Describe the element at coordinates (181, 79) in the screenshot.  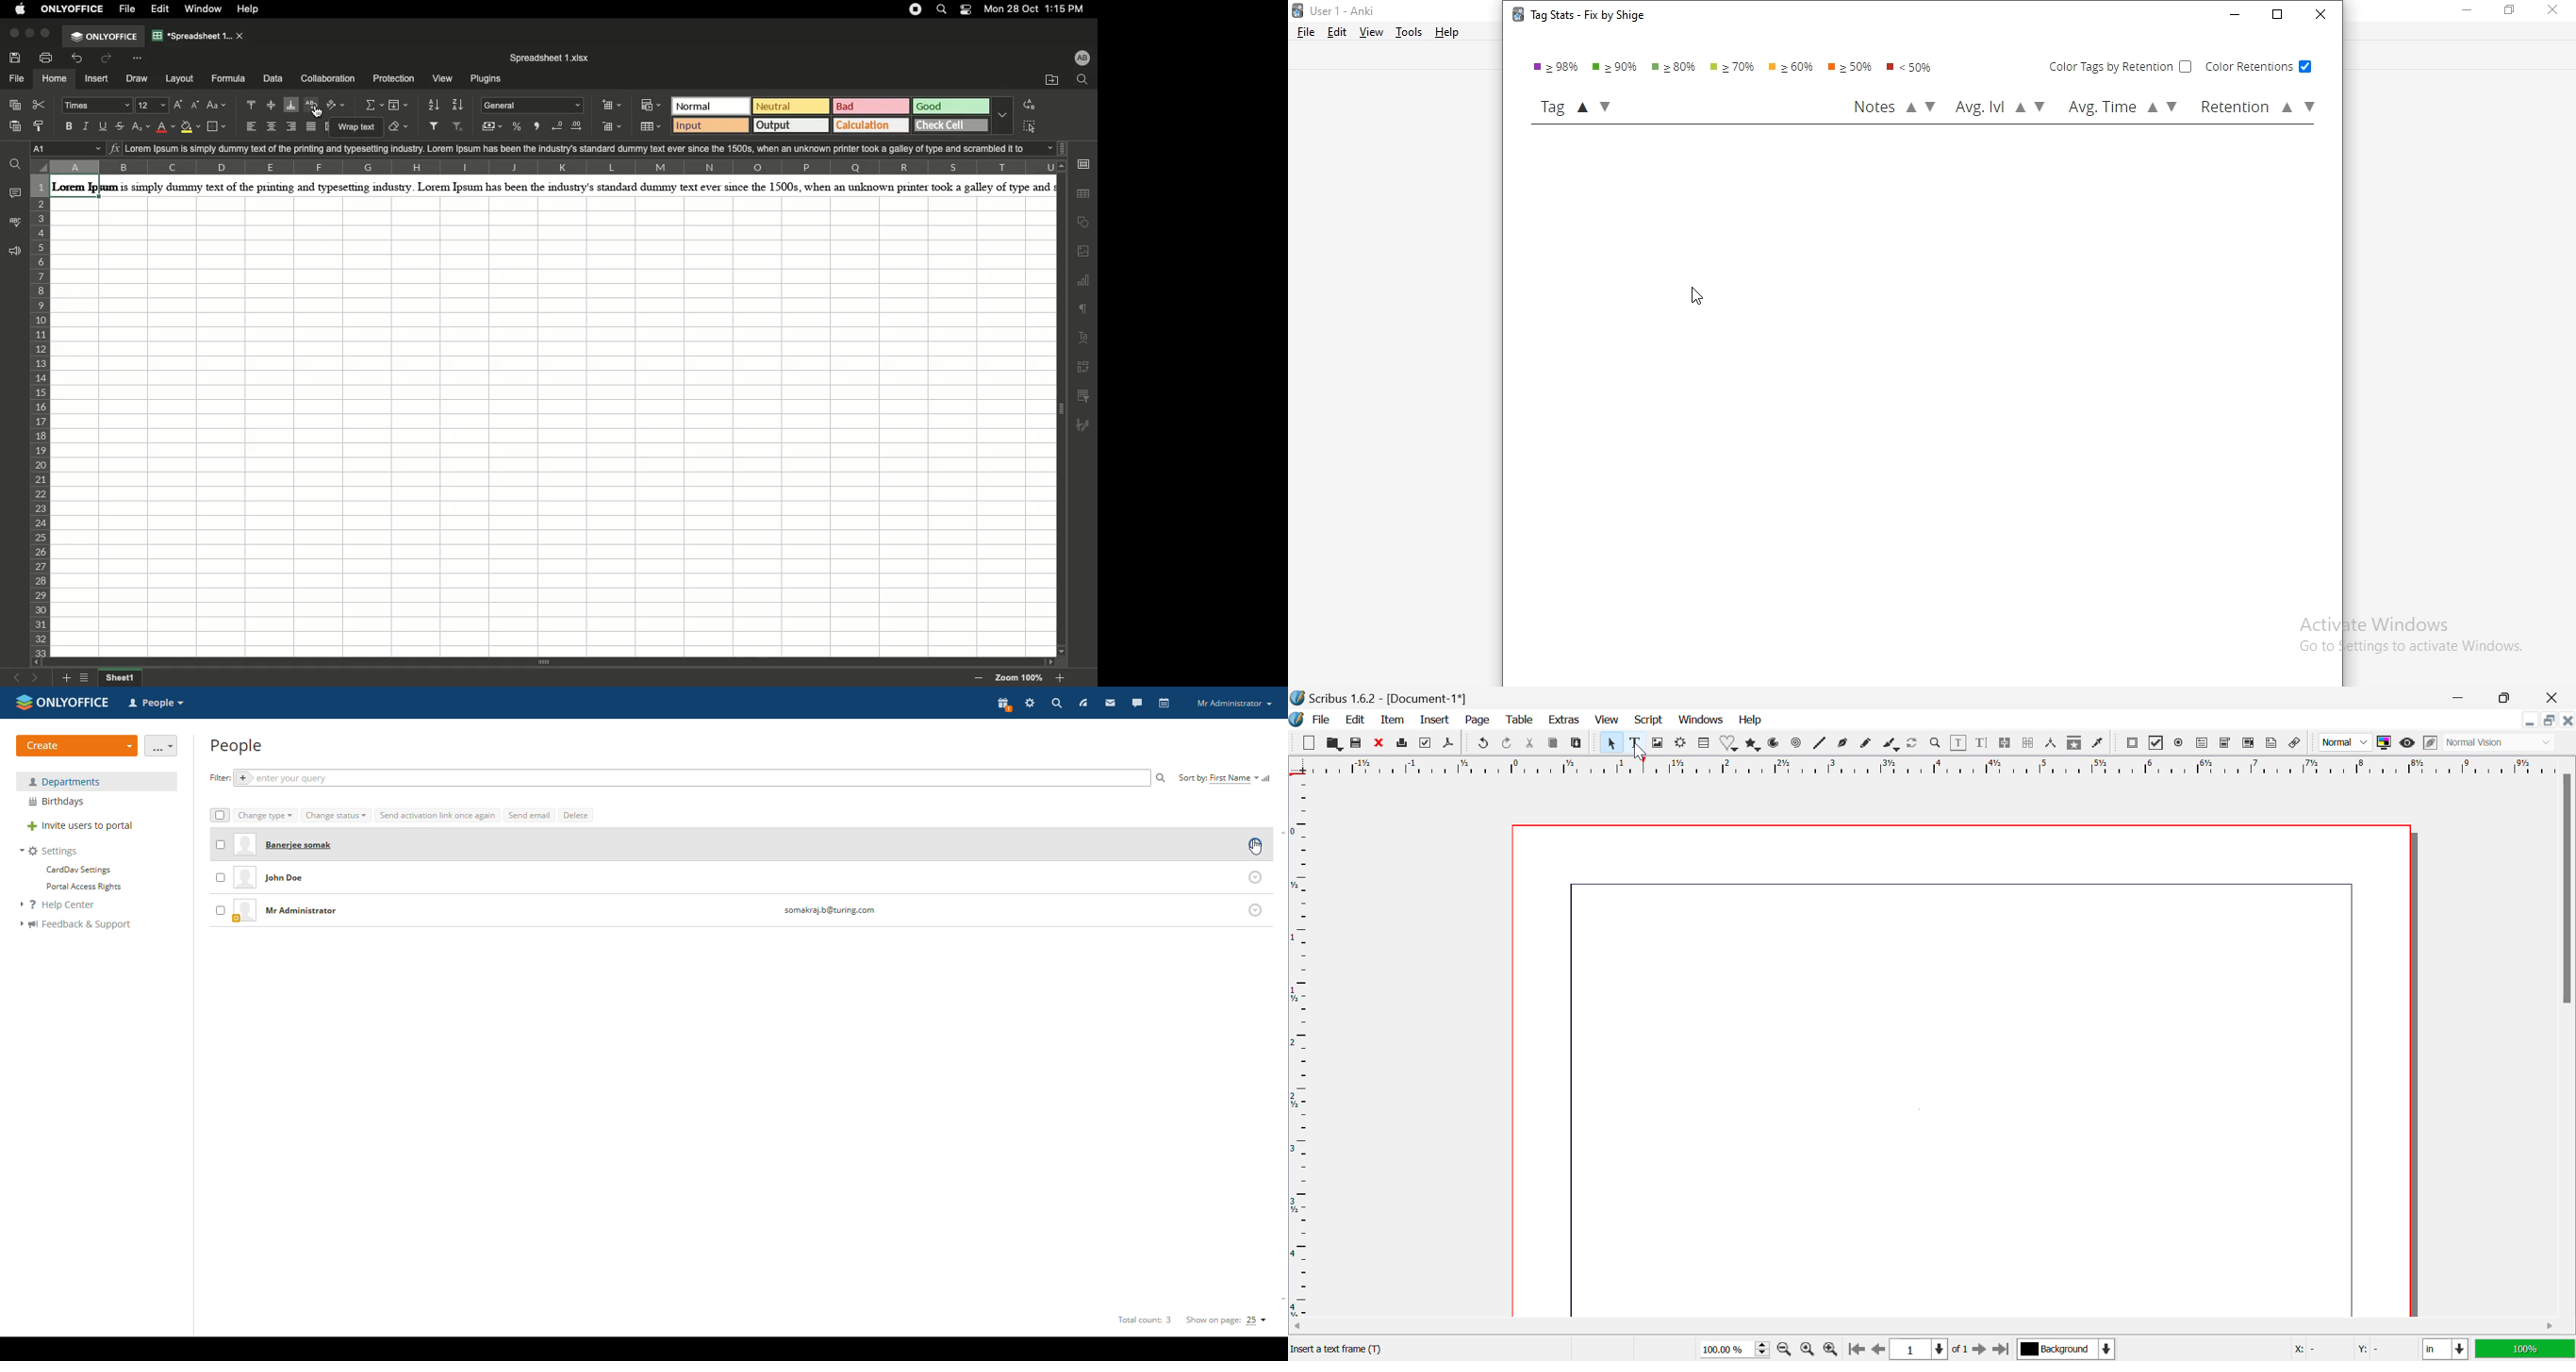
I see `Layout` at that location.